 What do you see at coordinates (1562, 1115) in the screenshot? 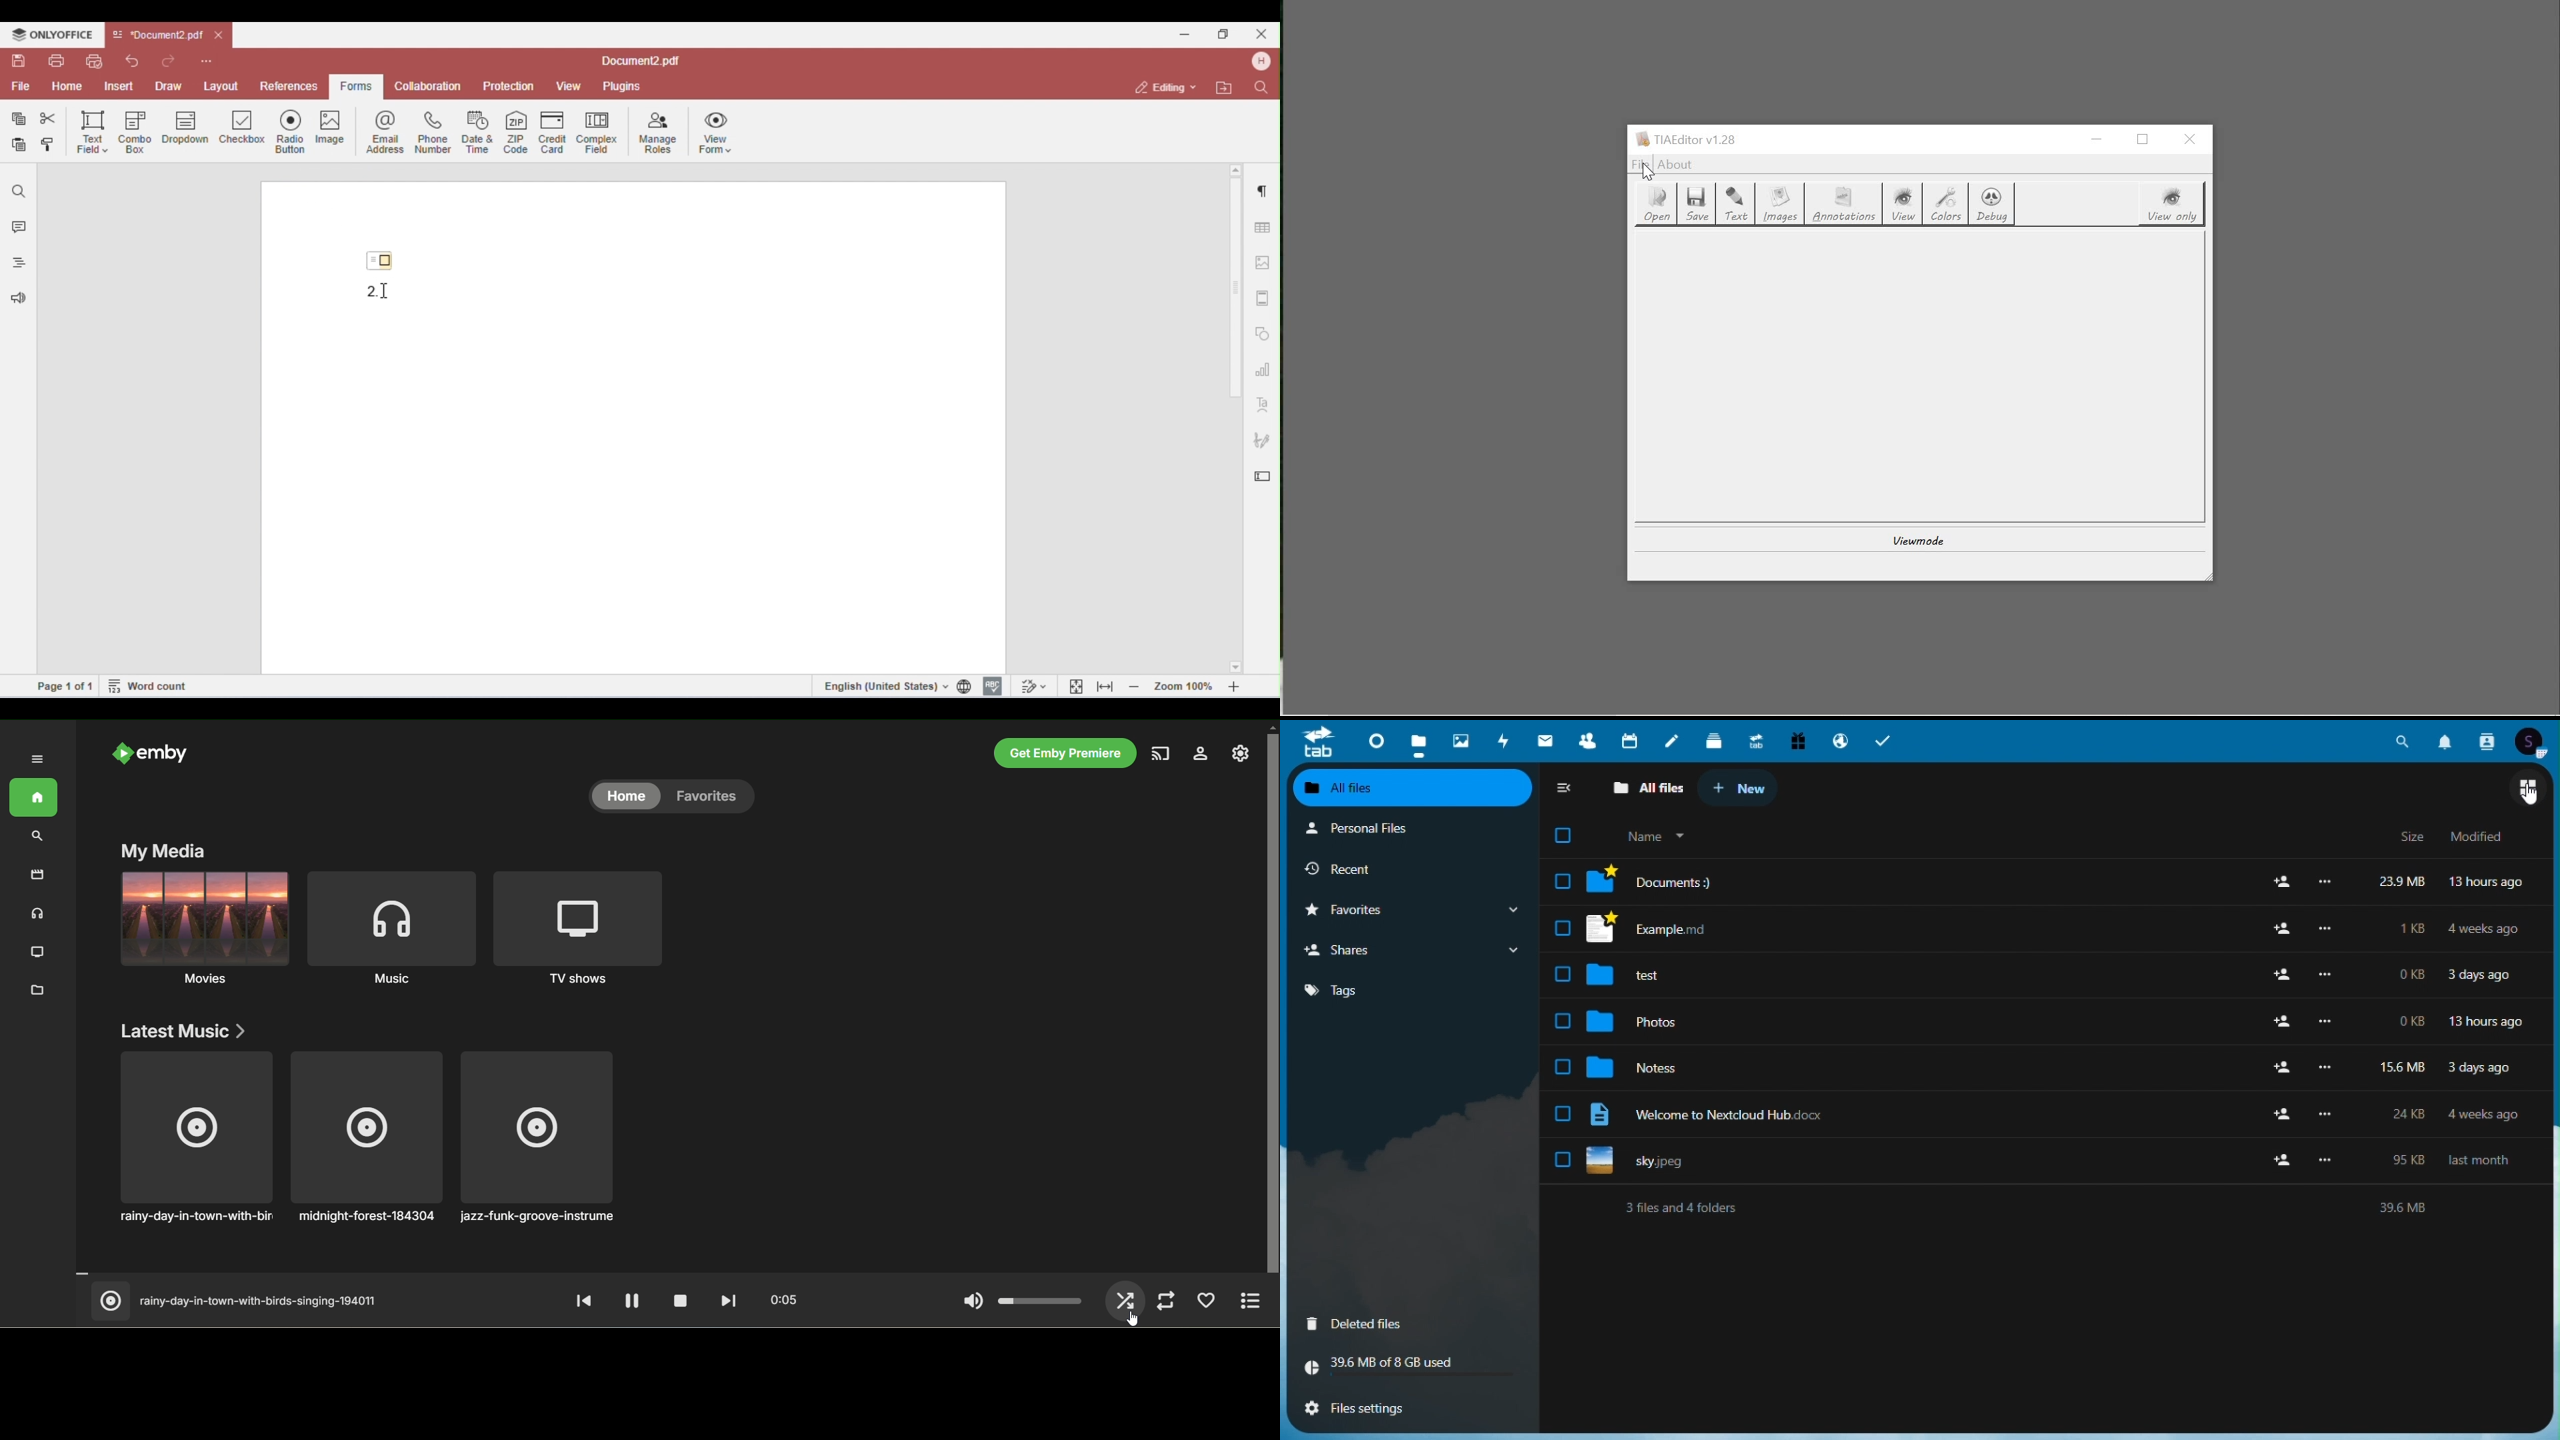
I see `checkbox` at bounding box center [1562, 1115].